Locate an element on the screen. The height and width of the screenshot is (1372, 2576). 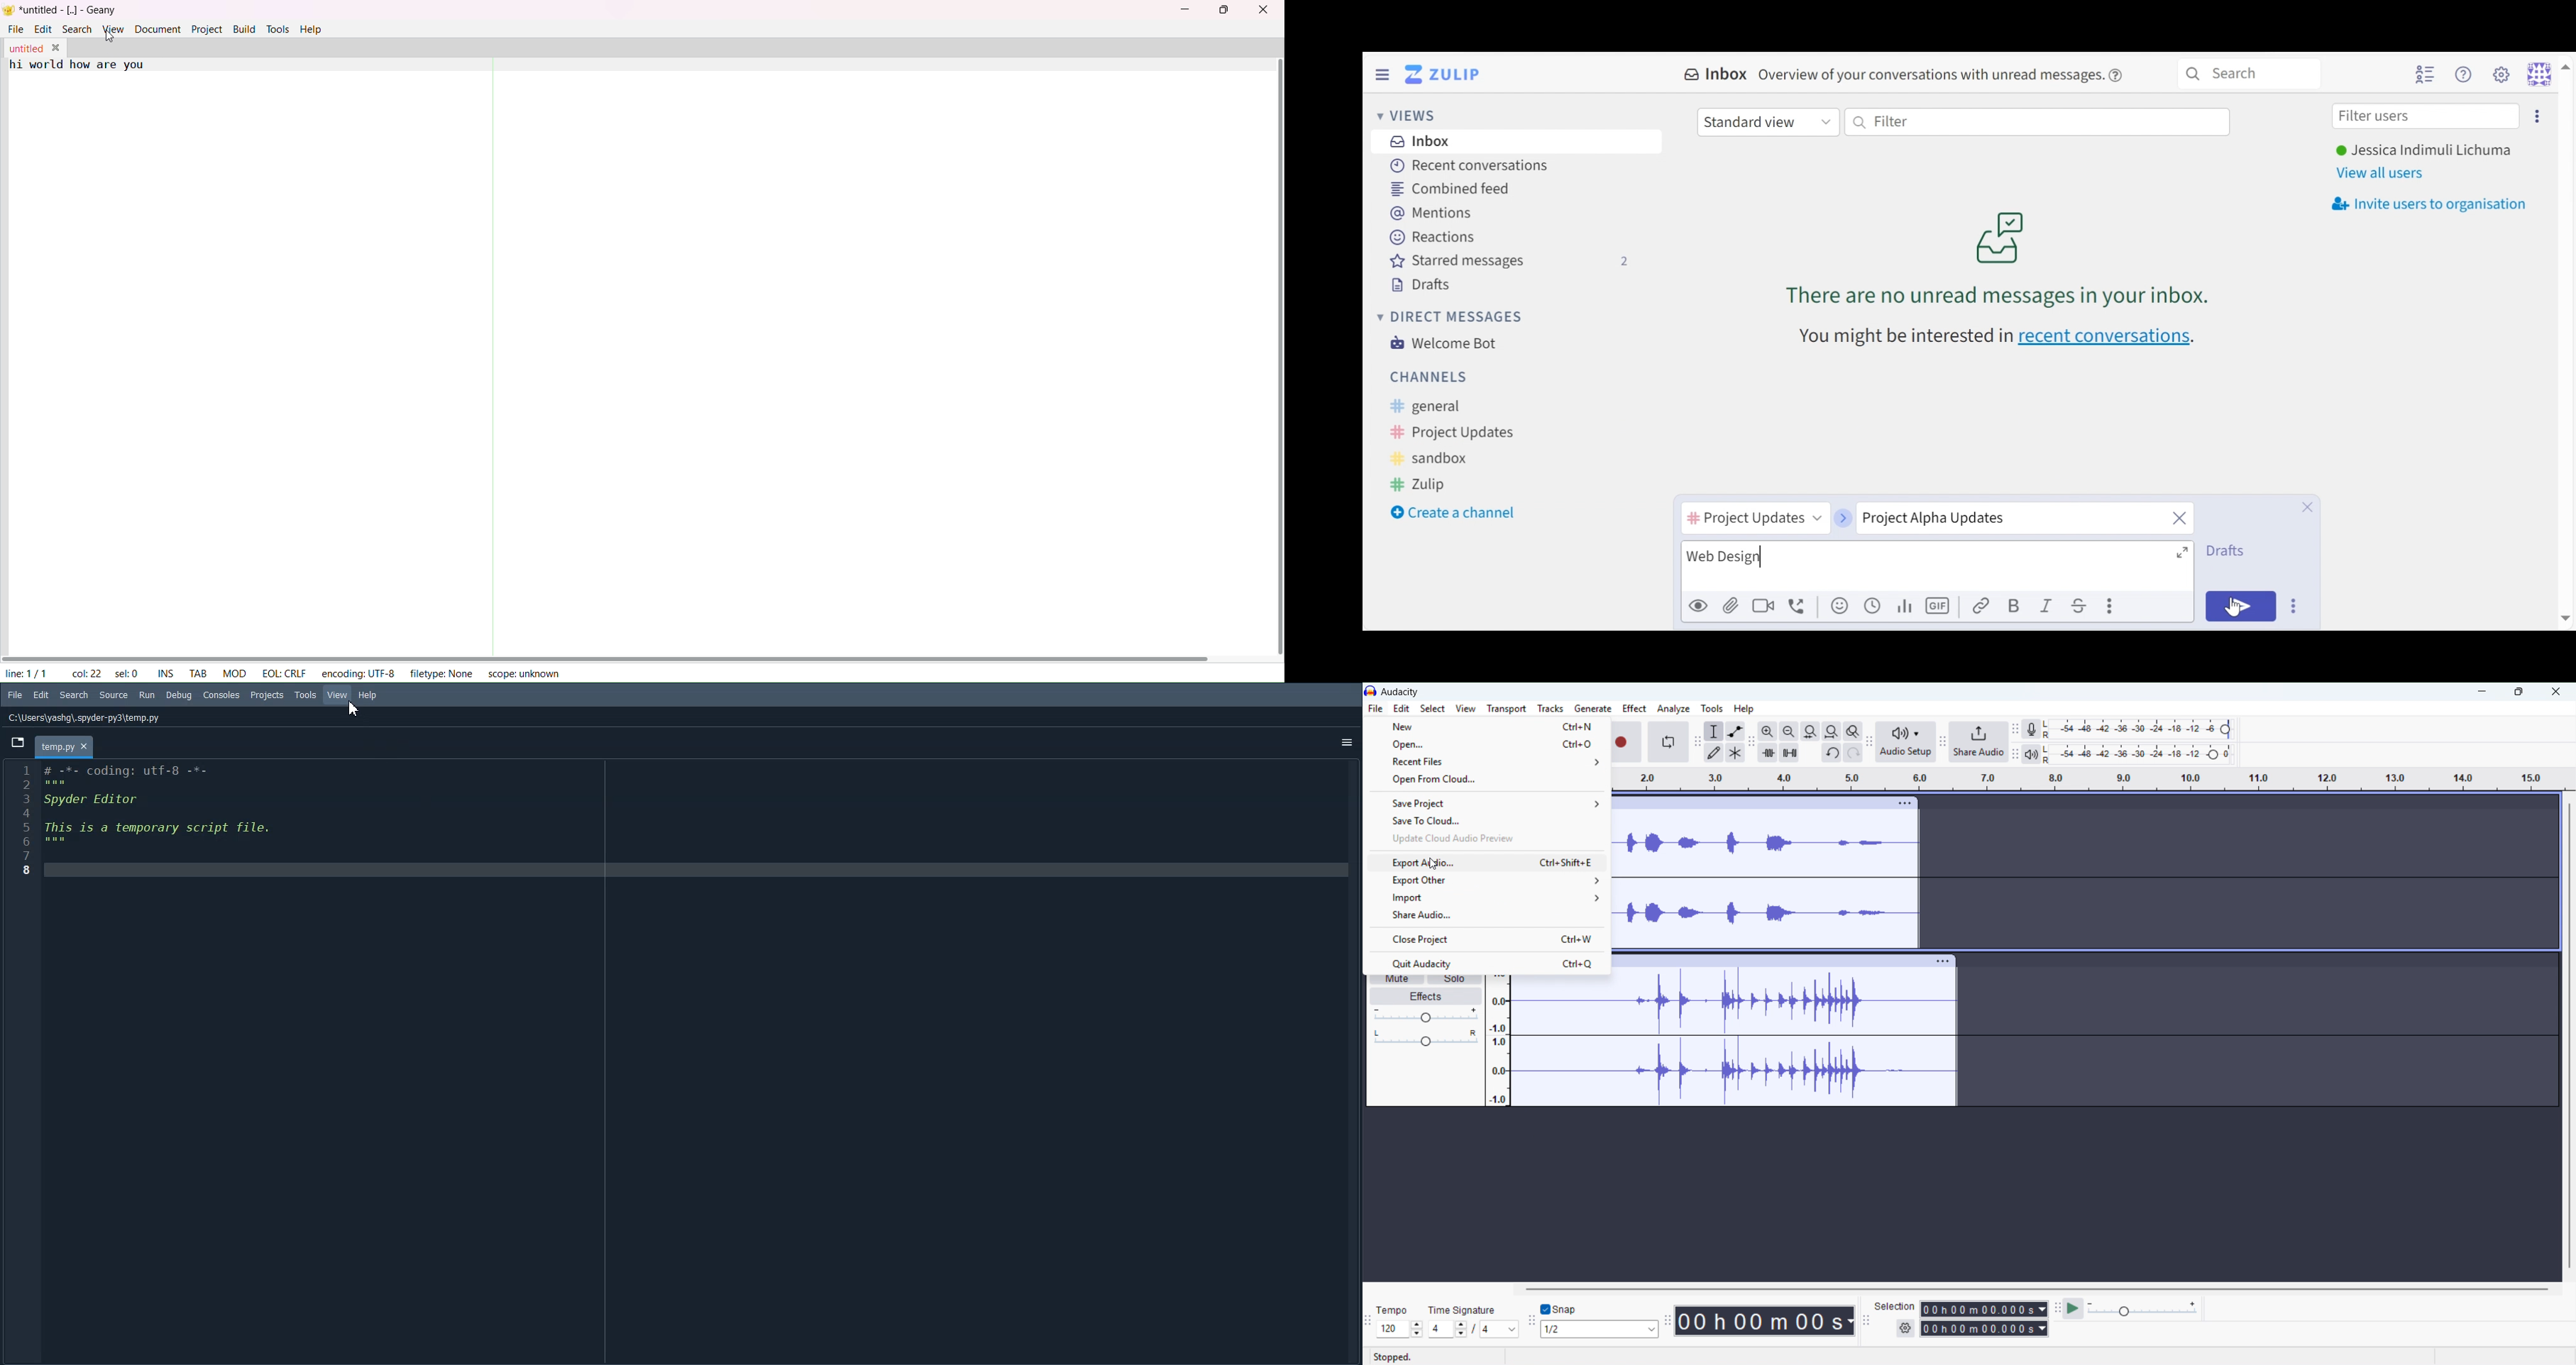
Recording level is located at coordinates (2141, 755).